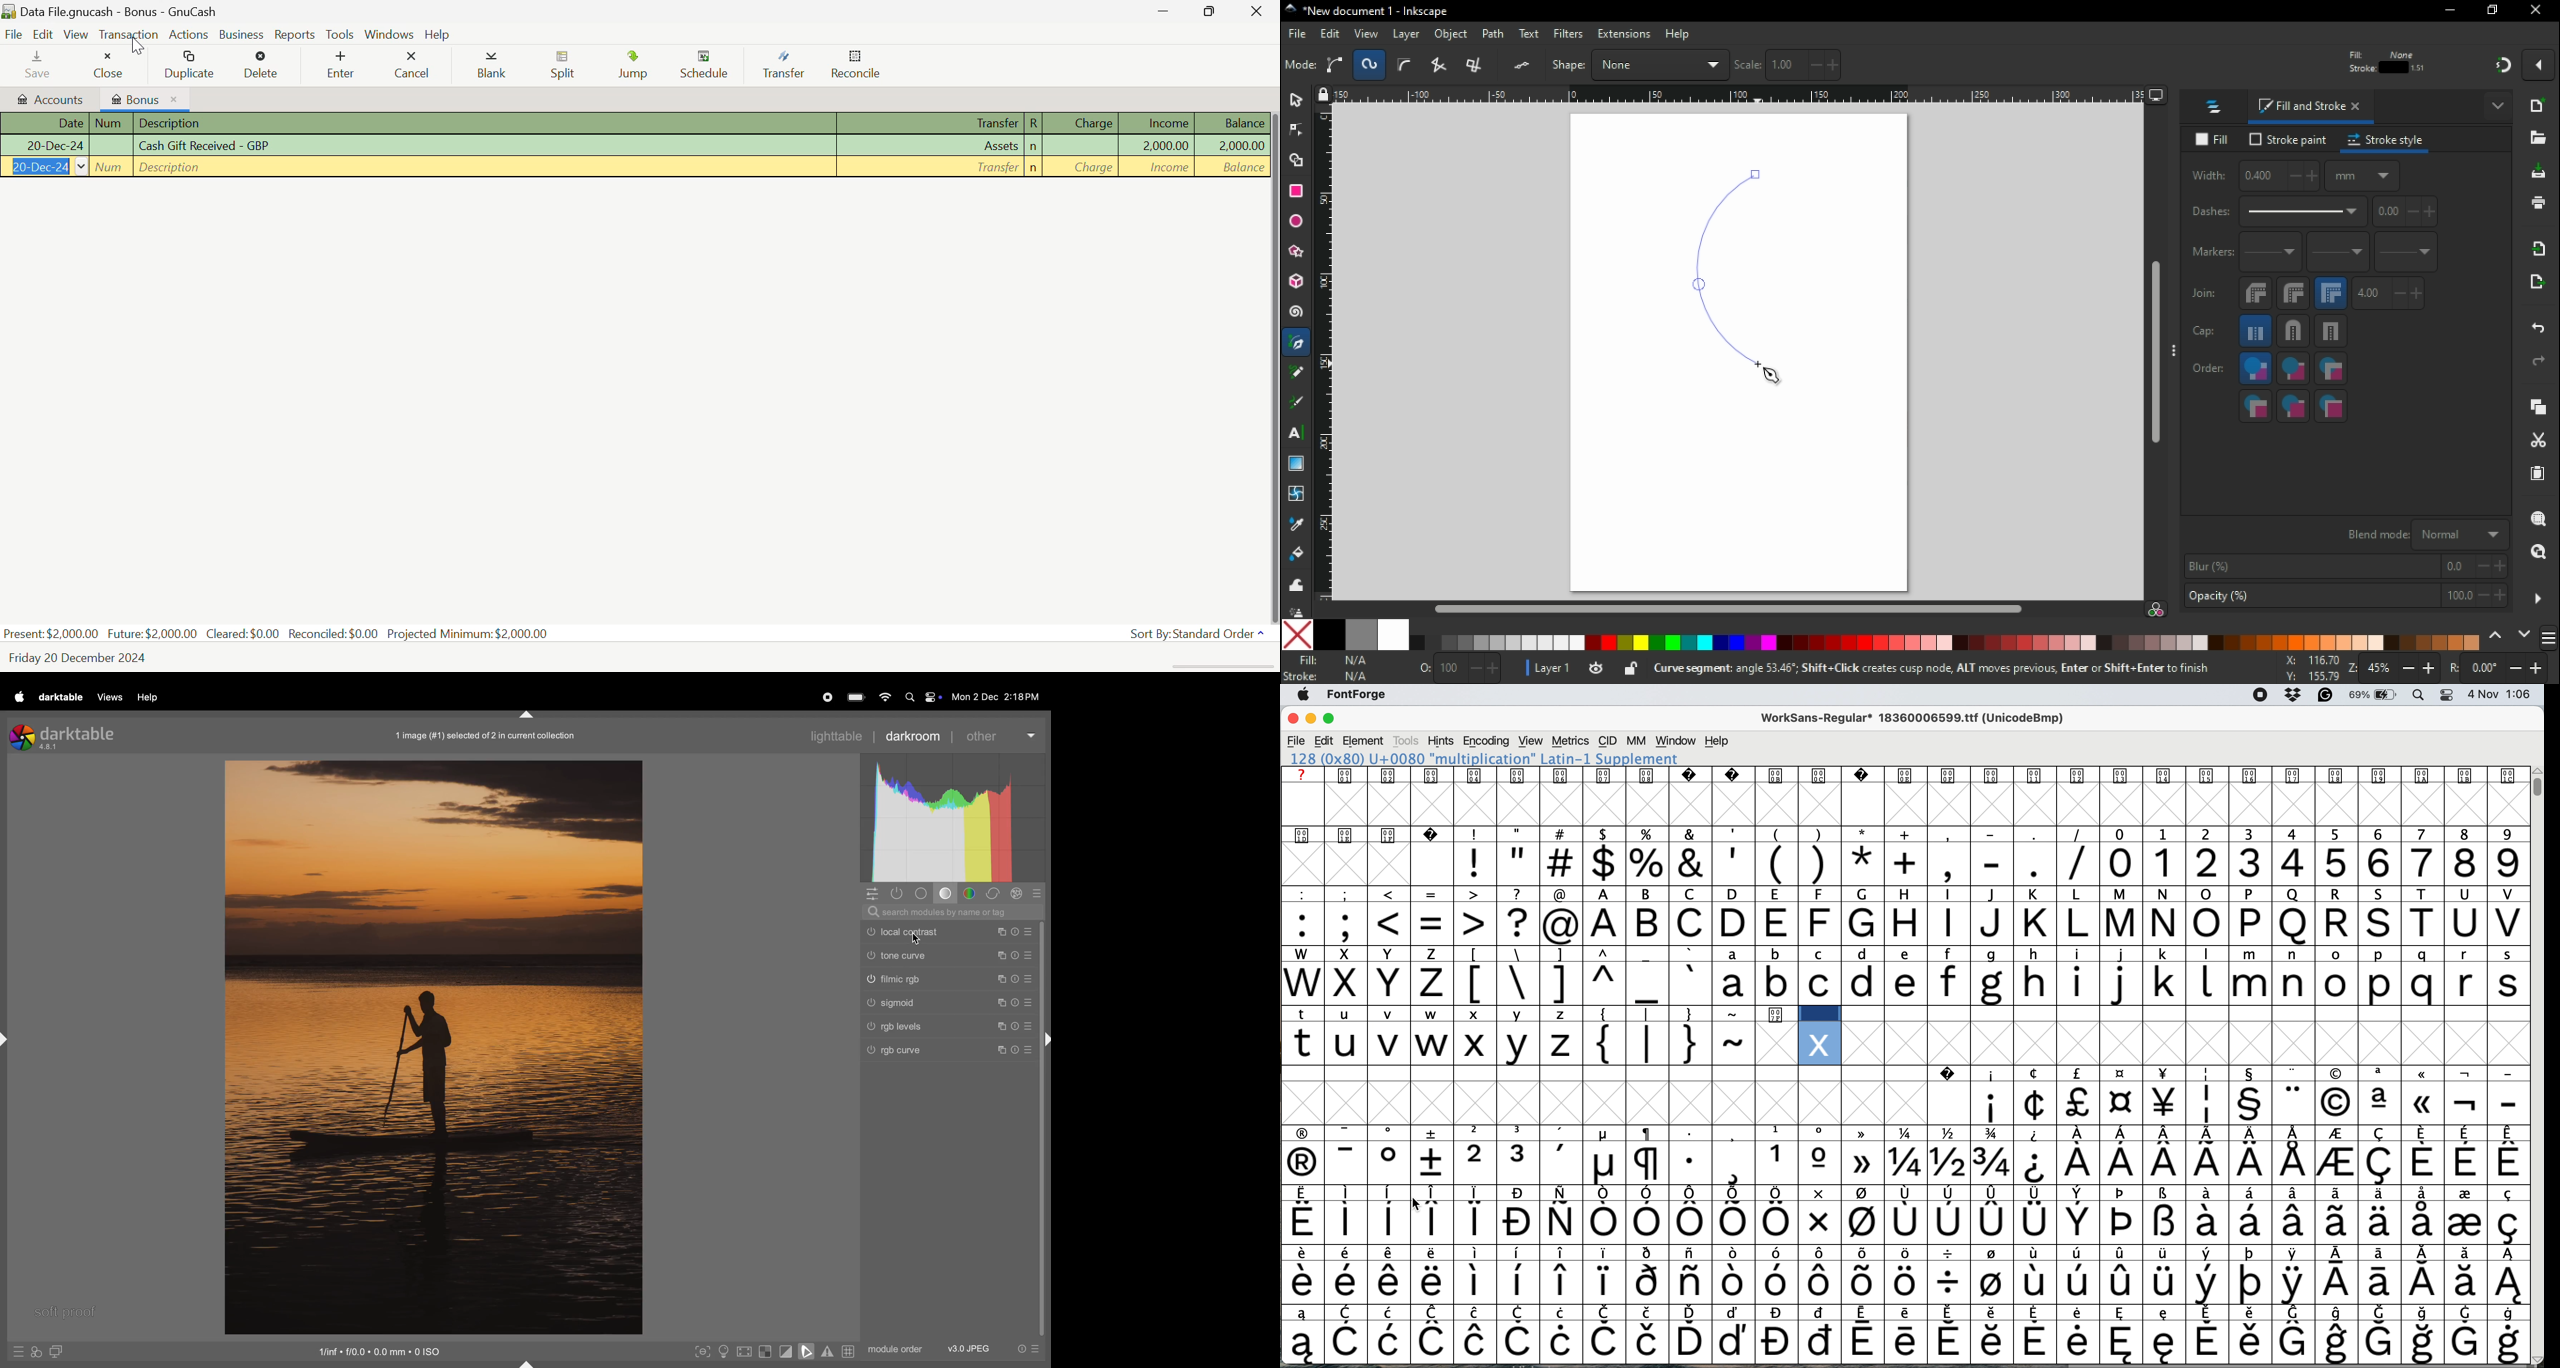 This screenshot has height=1372, width=2576. What do you see at coordinates (111, 145) in the screenshot?
I see `Num` at bounding box center [111, 145].